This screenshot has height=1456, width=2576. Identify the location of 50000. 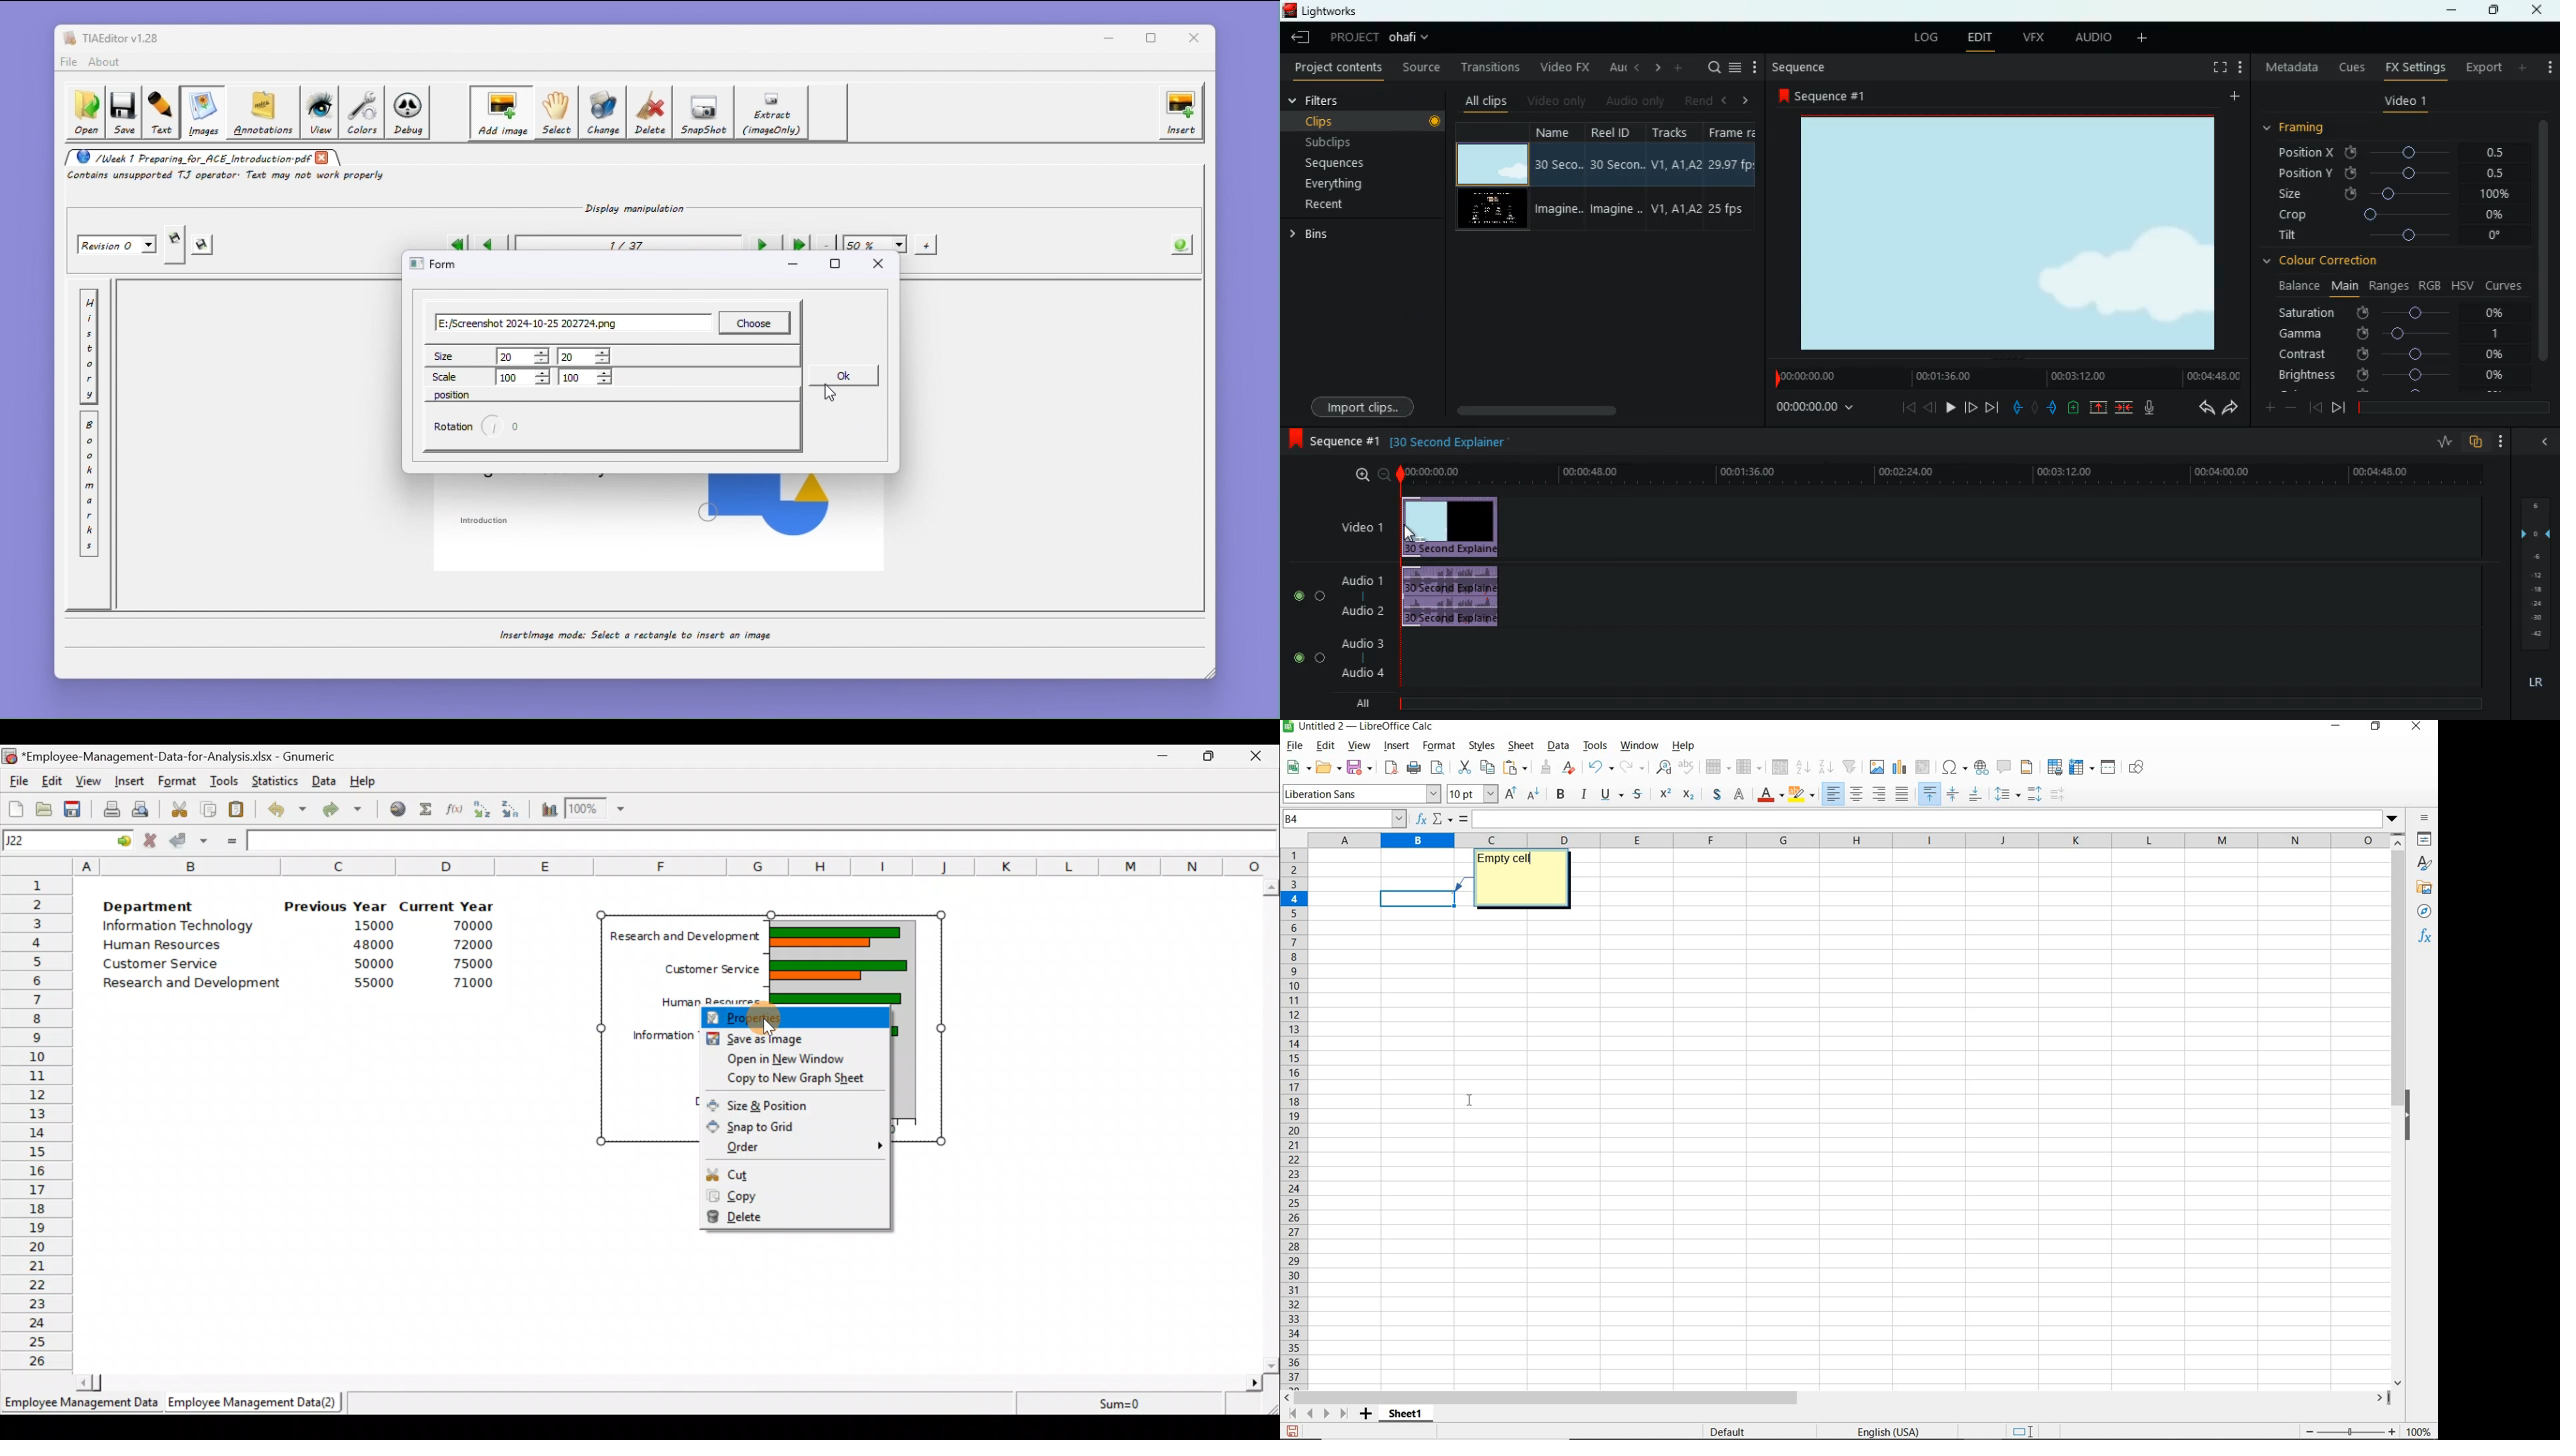
(371, 963).